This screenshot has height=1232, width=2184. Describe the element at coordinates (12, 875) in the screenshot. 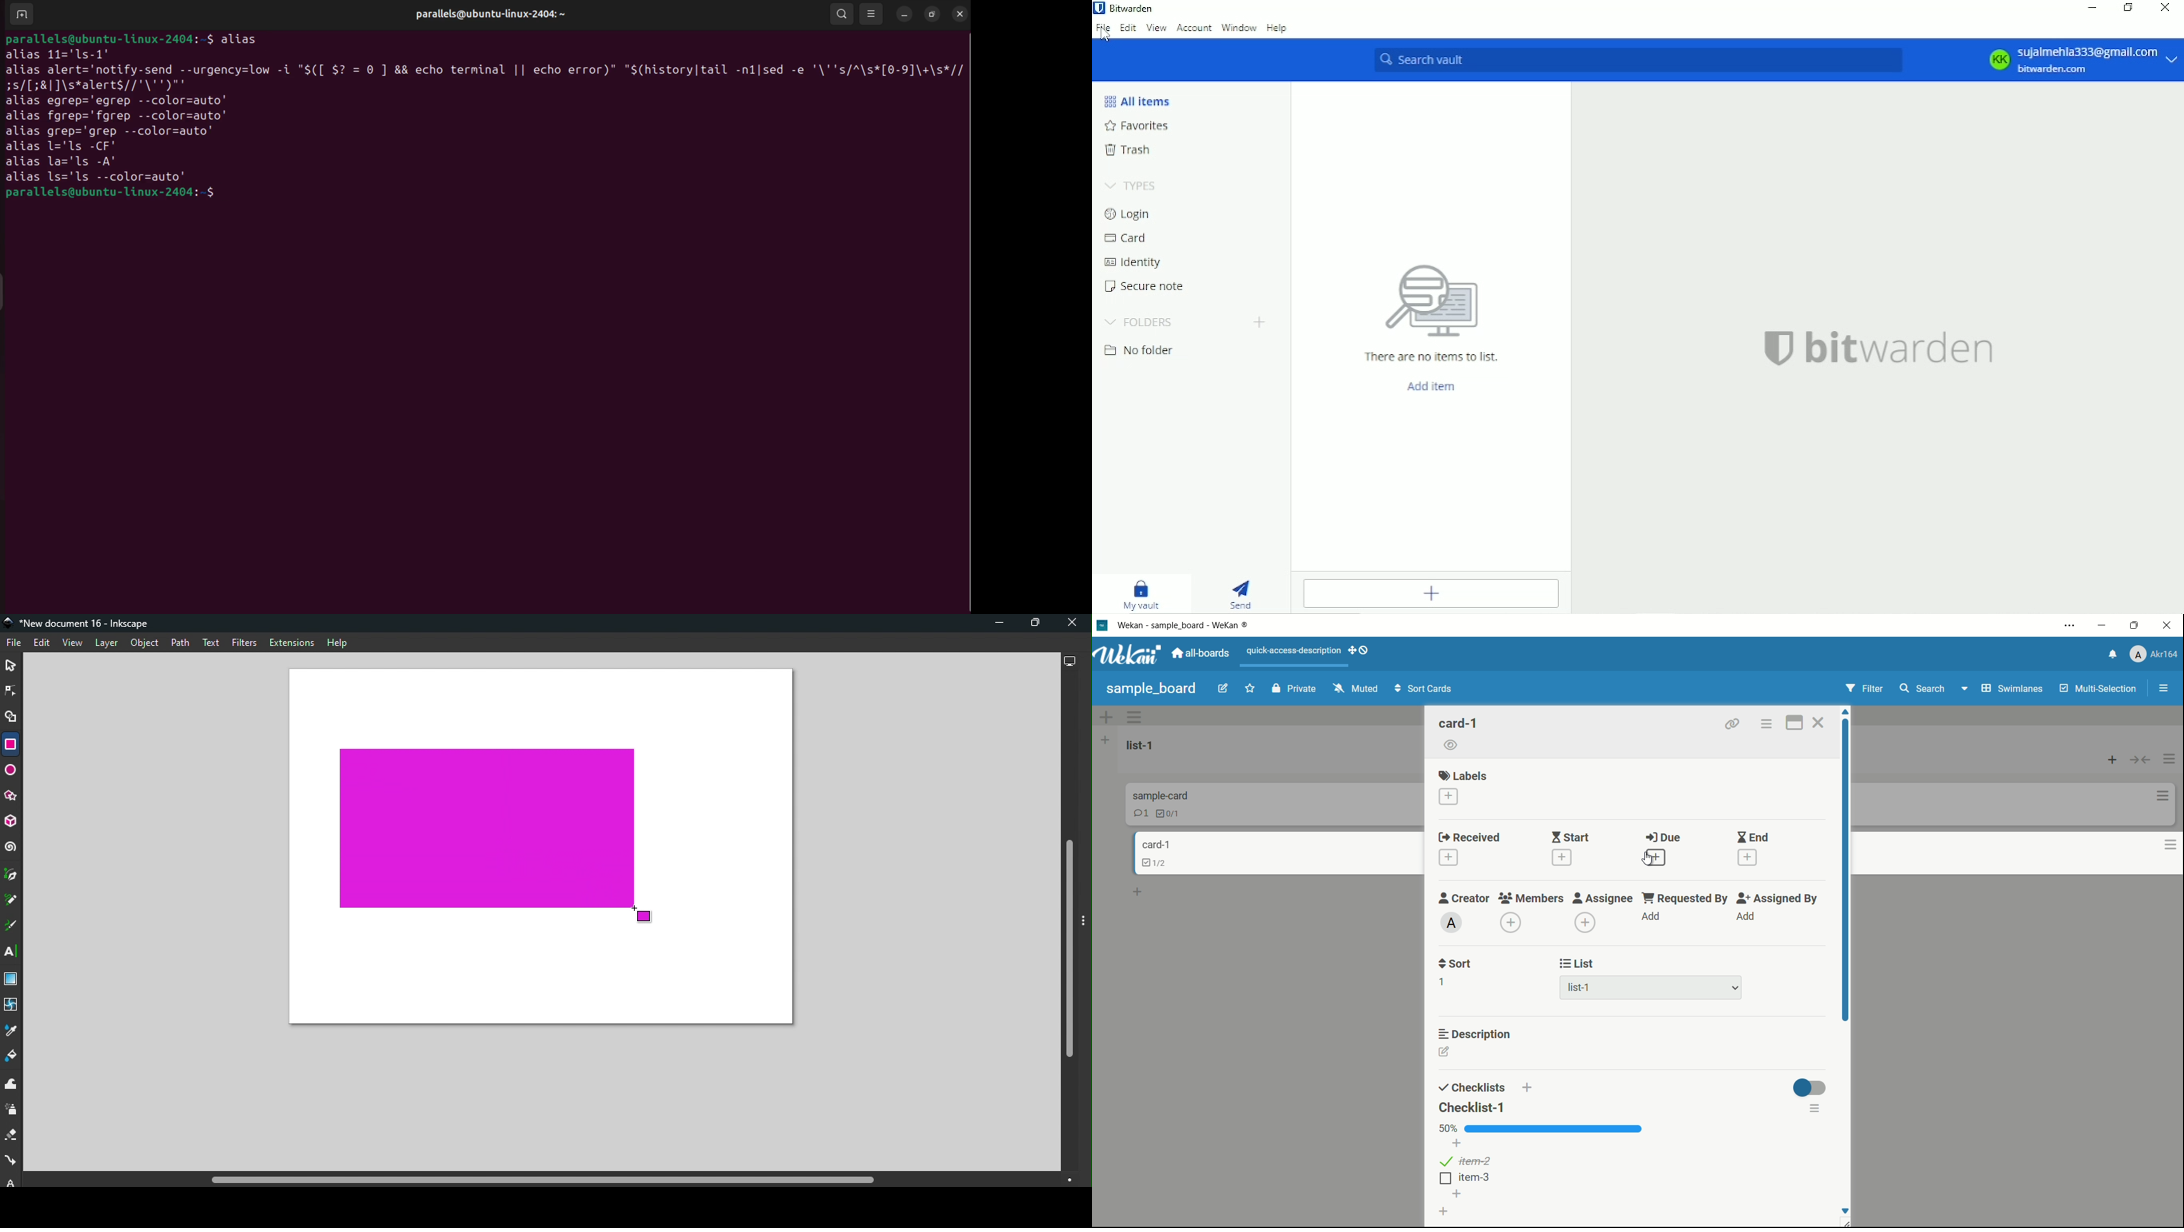

I see `Pen tool` at that location.